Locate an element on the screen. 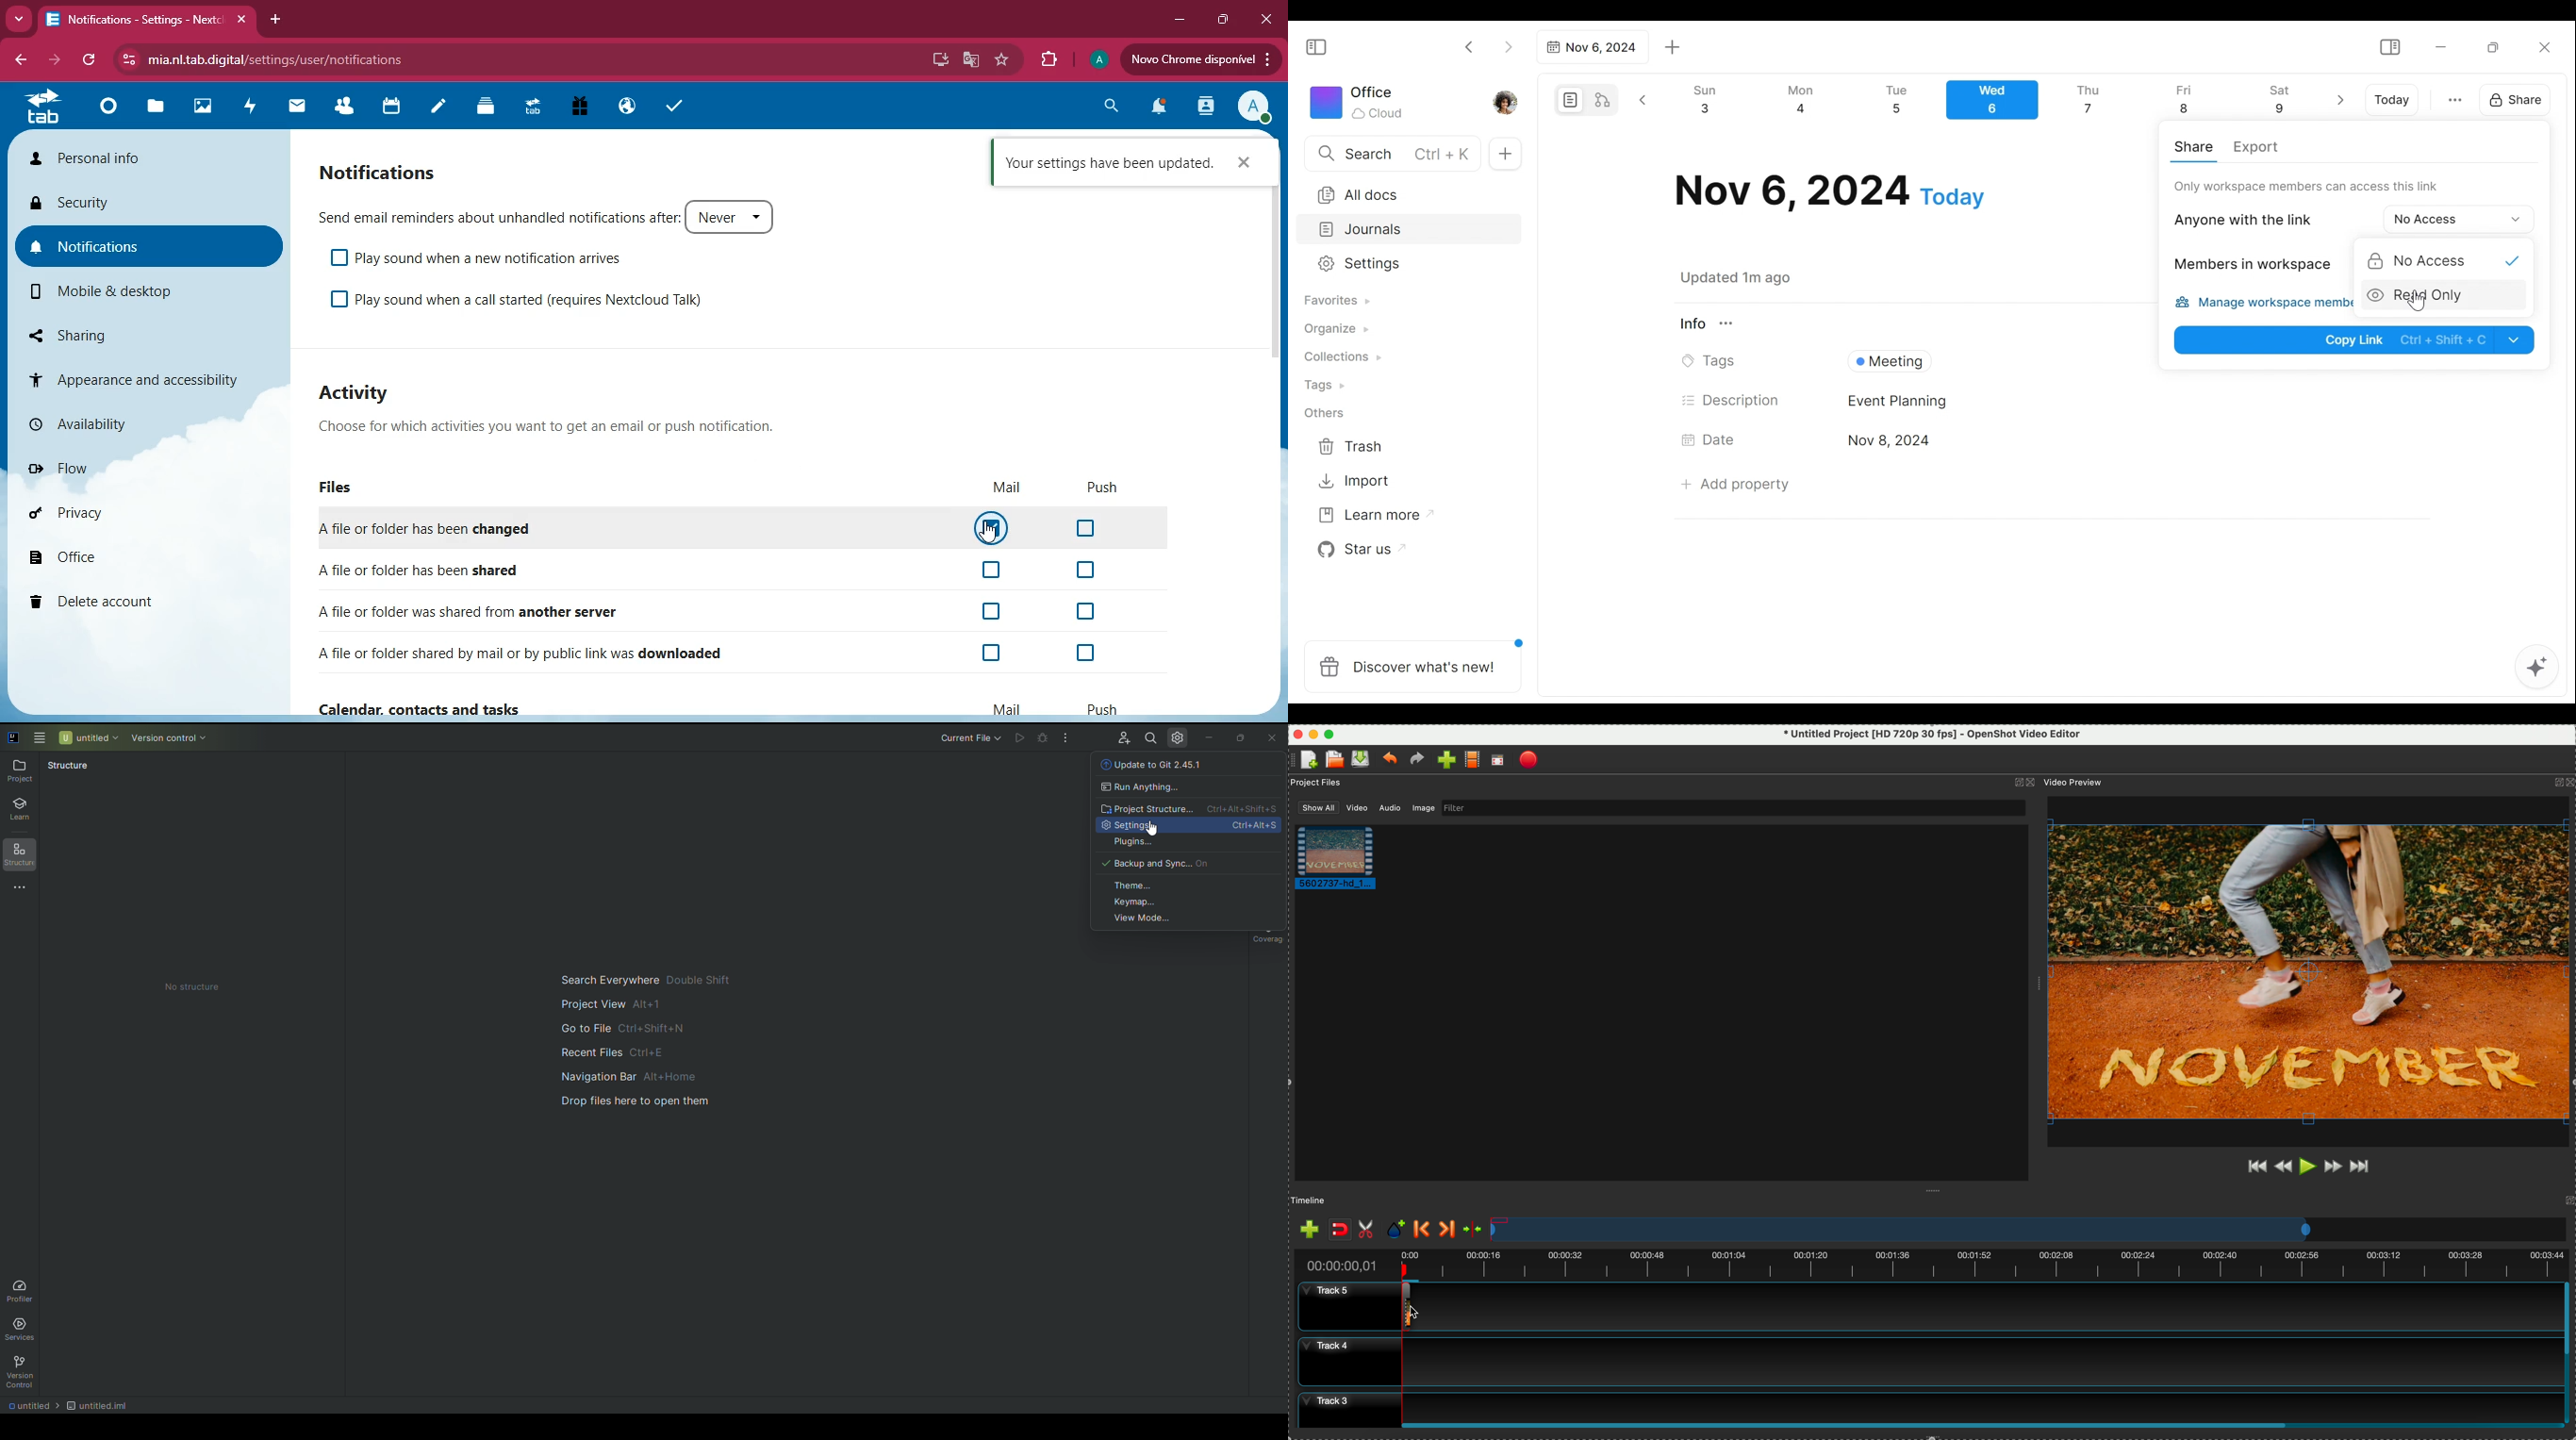  security is located at coordinates (130, 204).